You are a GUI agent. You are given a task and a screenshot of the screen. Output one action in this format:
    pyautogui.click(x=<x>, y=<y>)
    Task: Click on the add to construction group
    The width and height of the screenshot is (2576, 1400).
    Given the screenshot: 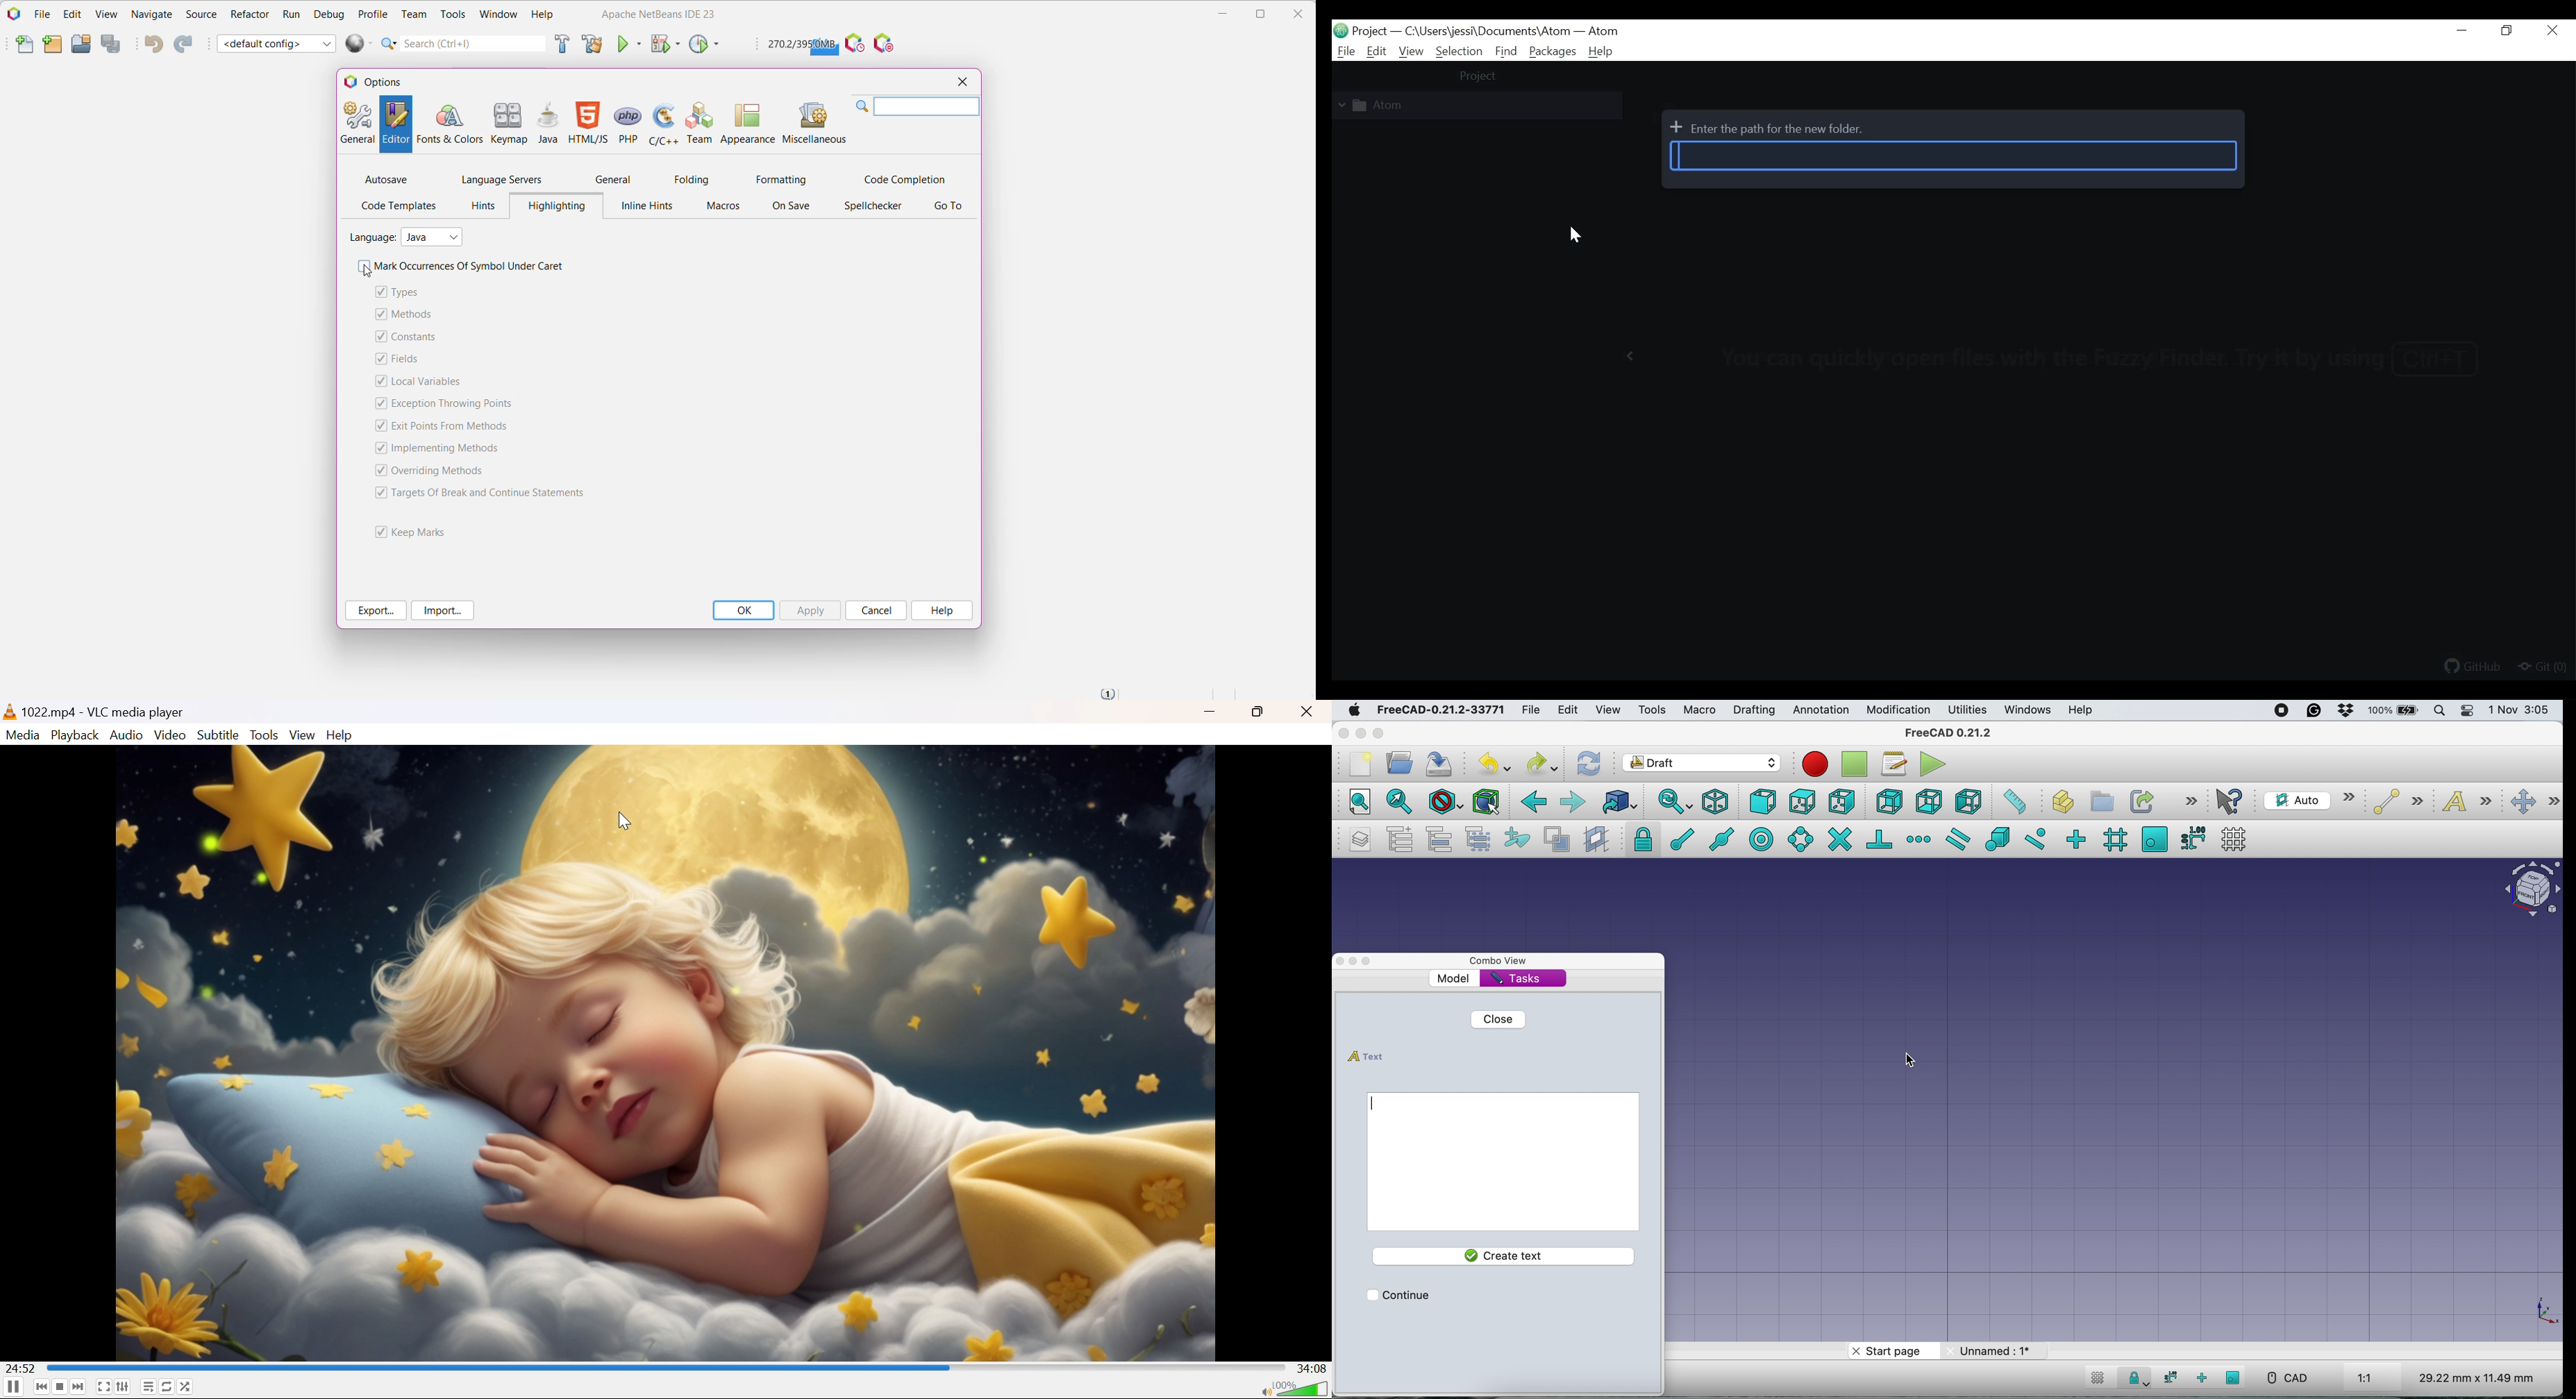 What is the action you would take?
    pyautogui.click(x=1516, y=840)
    